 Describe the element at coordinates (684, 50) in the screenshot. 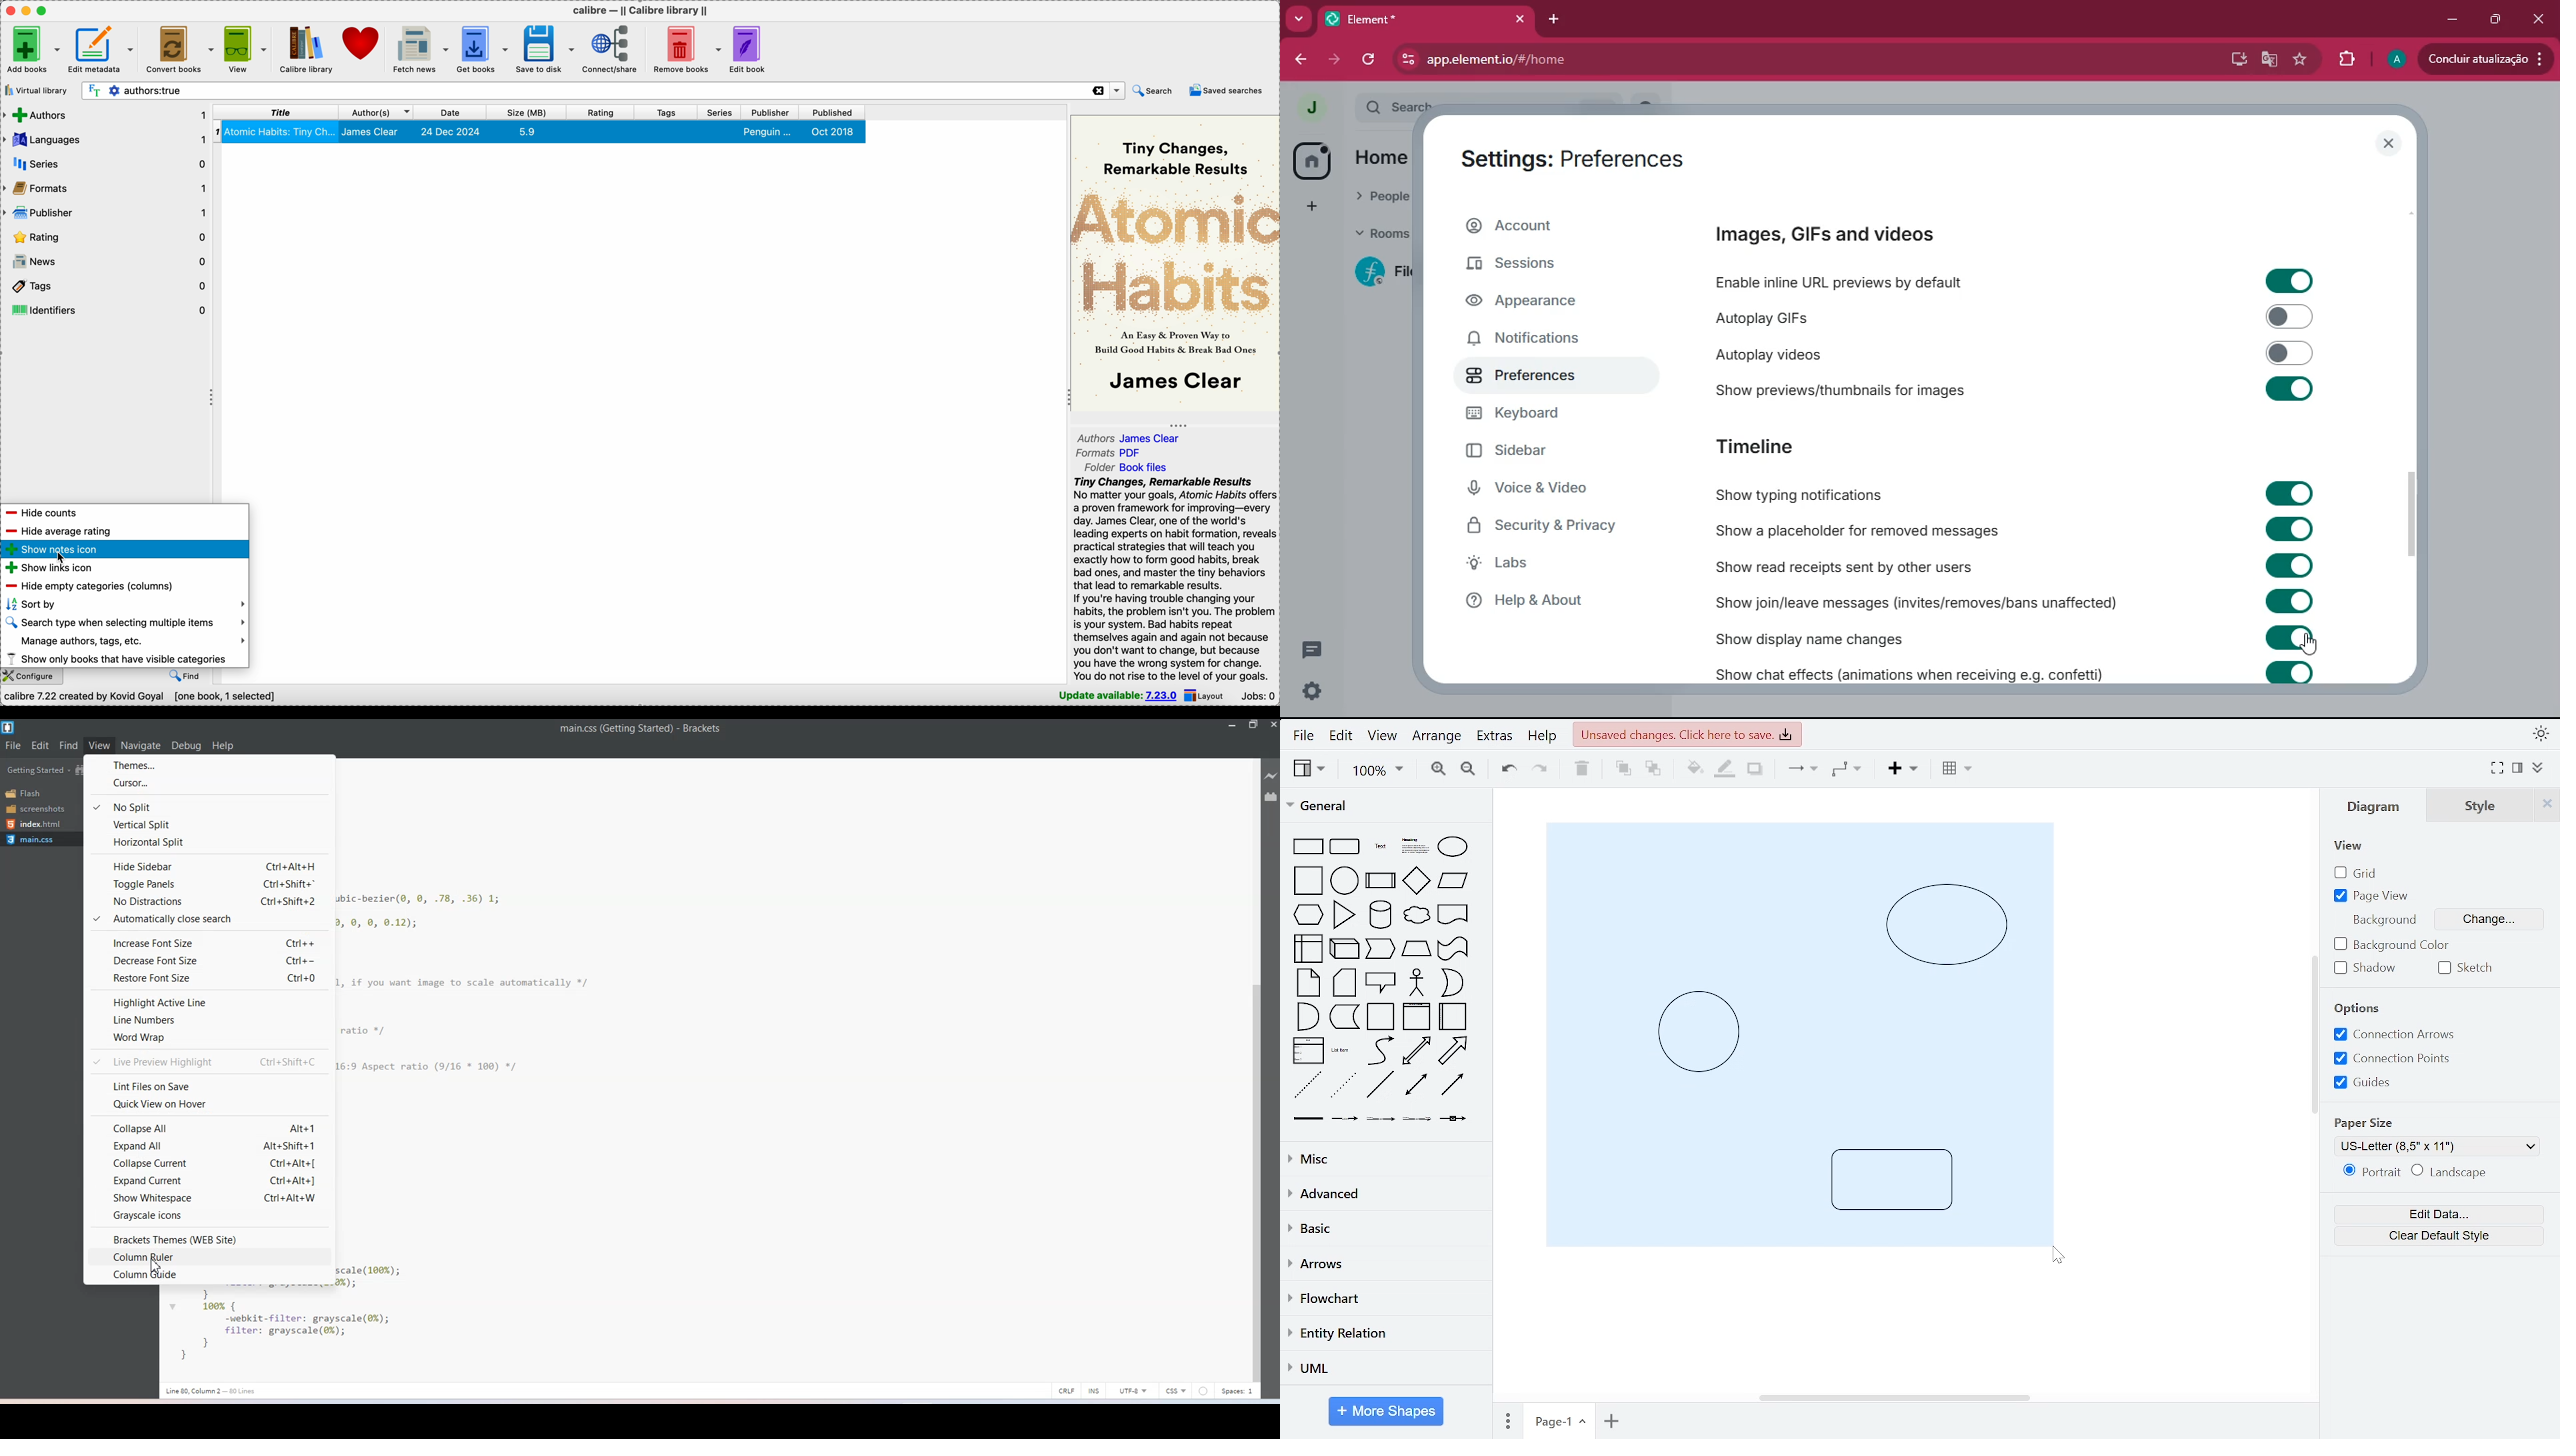

I see `remove books` at that location.